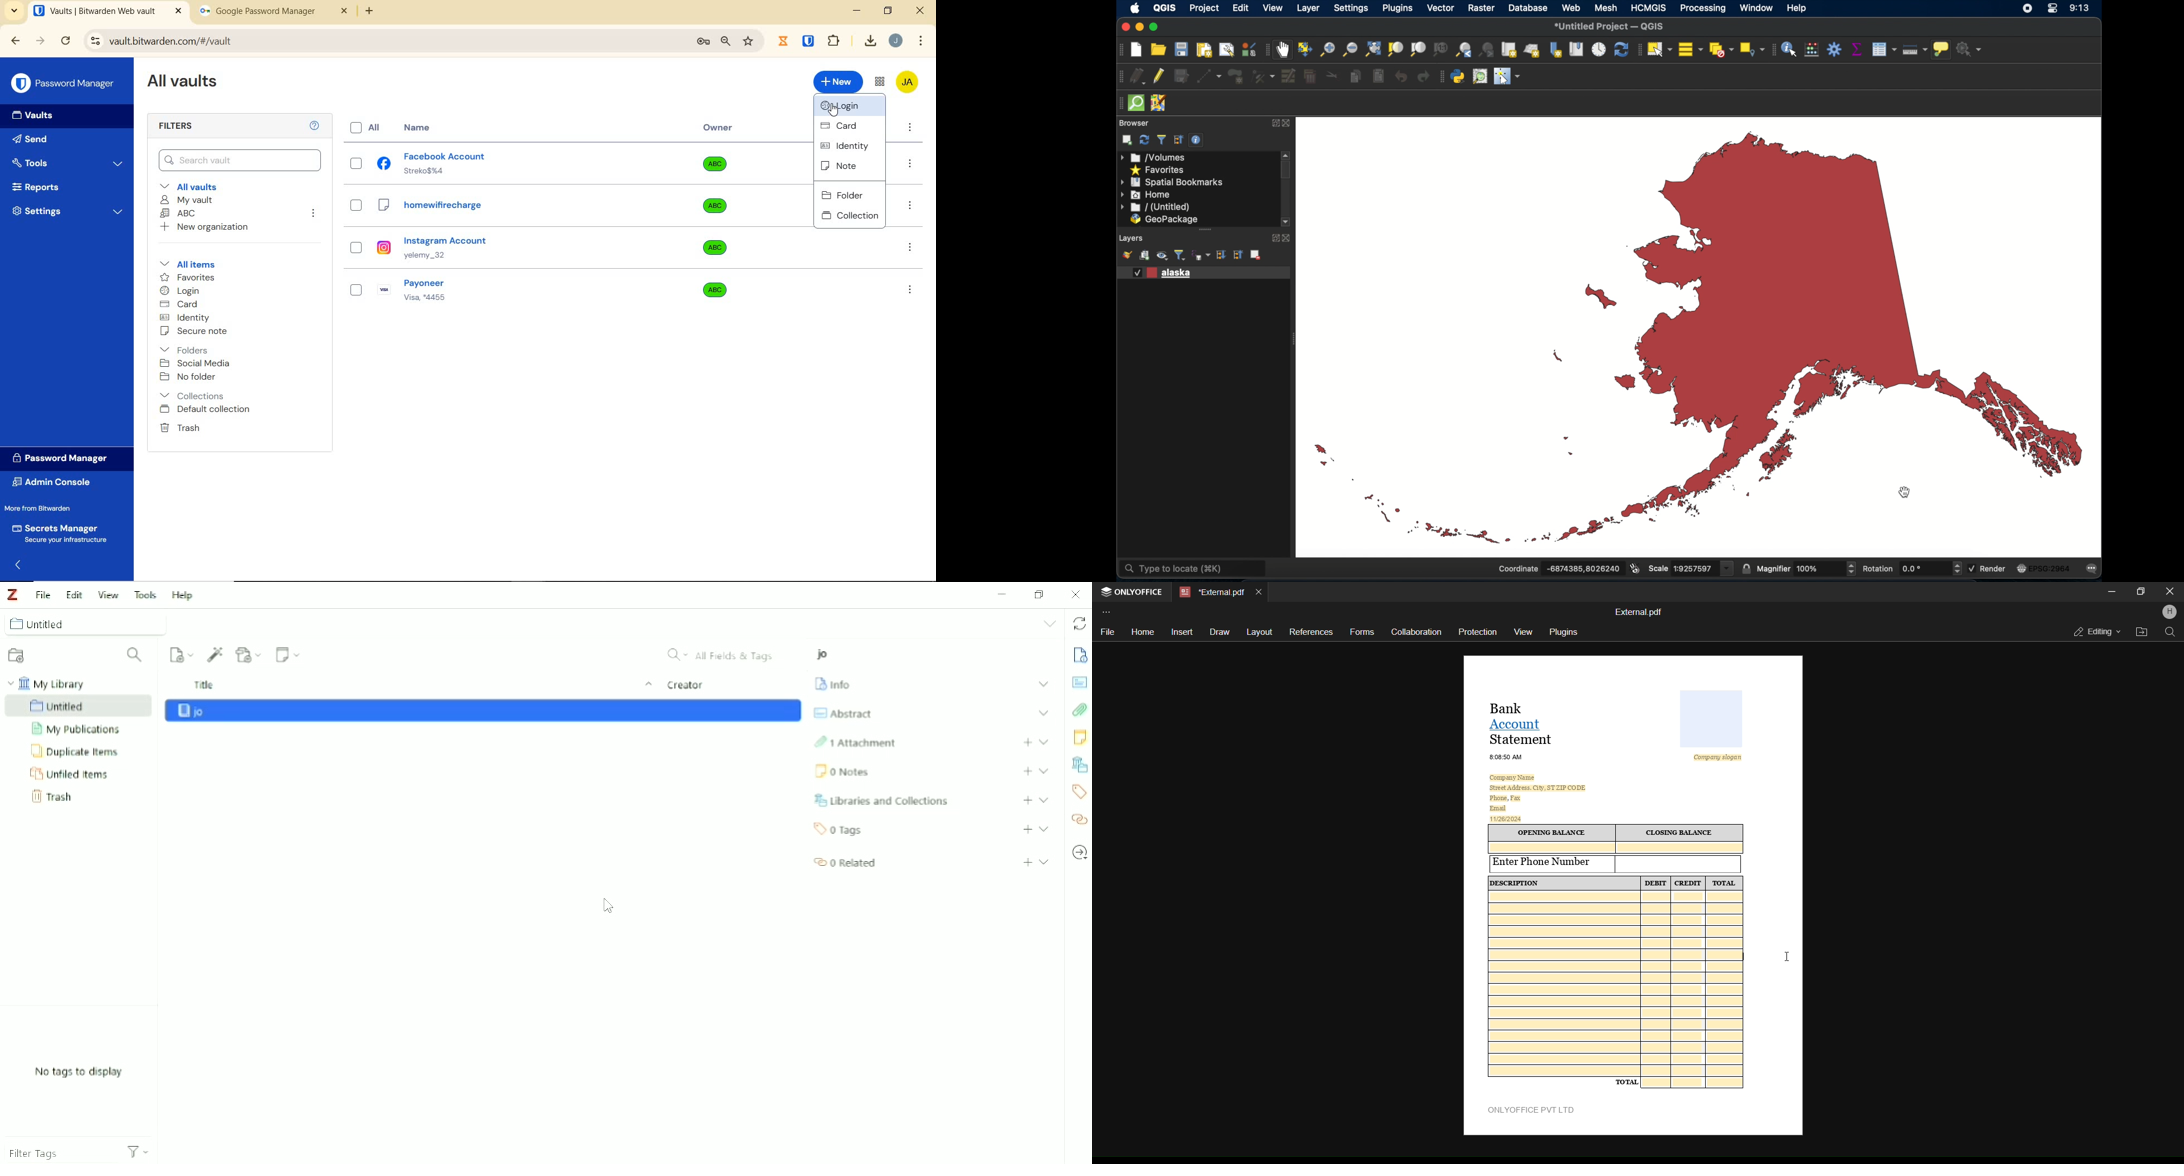 This screenshot has width=2184, height=1176. I want to click on time, so click(2081, 9).